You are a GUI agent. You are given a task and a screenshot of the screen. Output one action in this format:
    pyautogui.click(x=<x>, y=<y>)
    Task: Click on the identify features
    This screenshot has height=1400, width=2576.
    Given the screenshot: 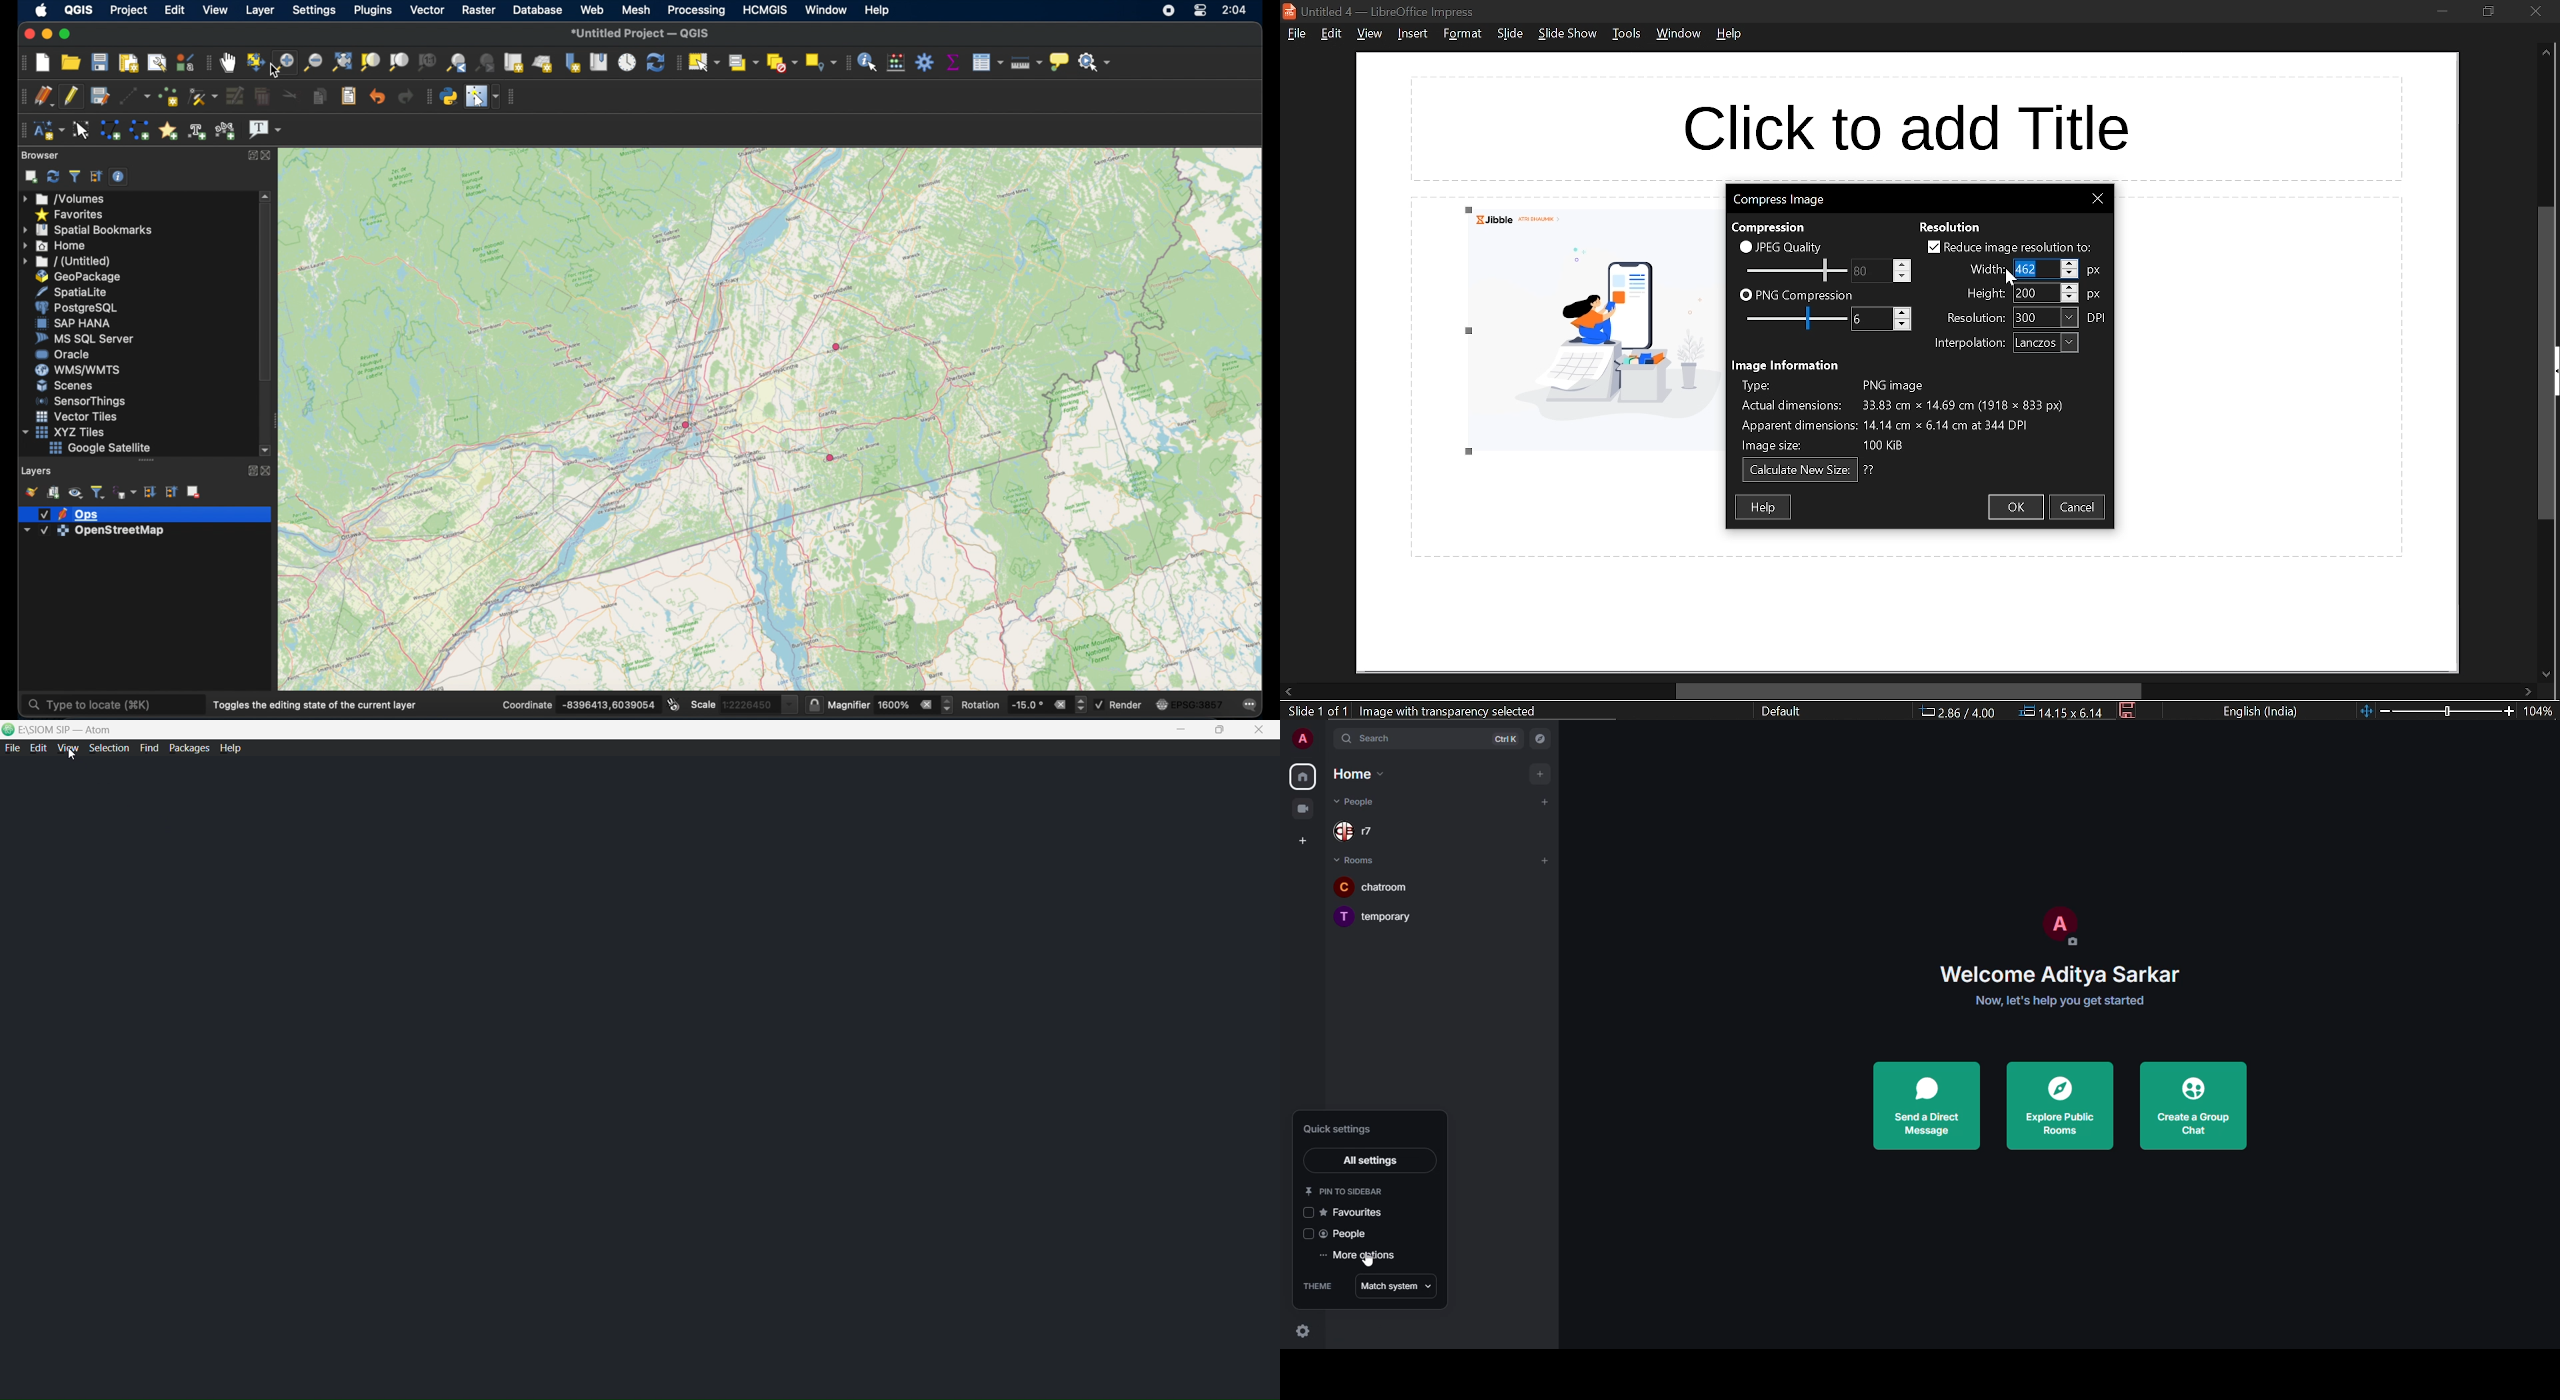 What is the action you would take?
    pyautogui.click(x=869, y=63)
    